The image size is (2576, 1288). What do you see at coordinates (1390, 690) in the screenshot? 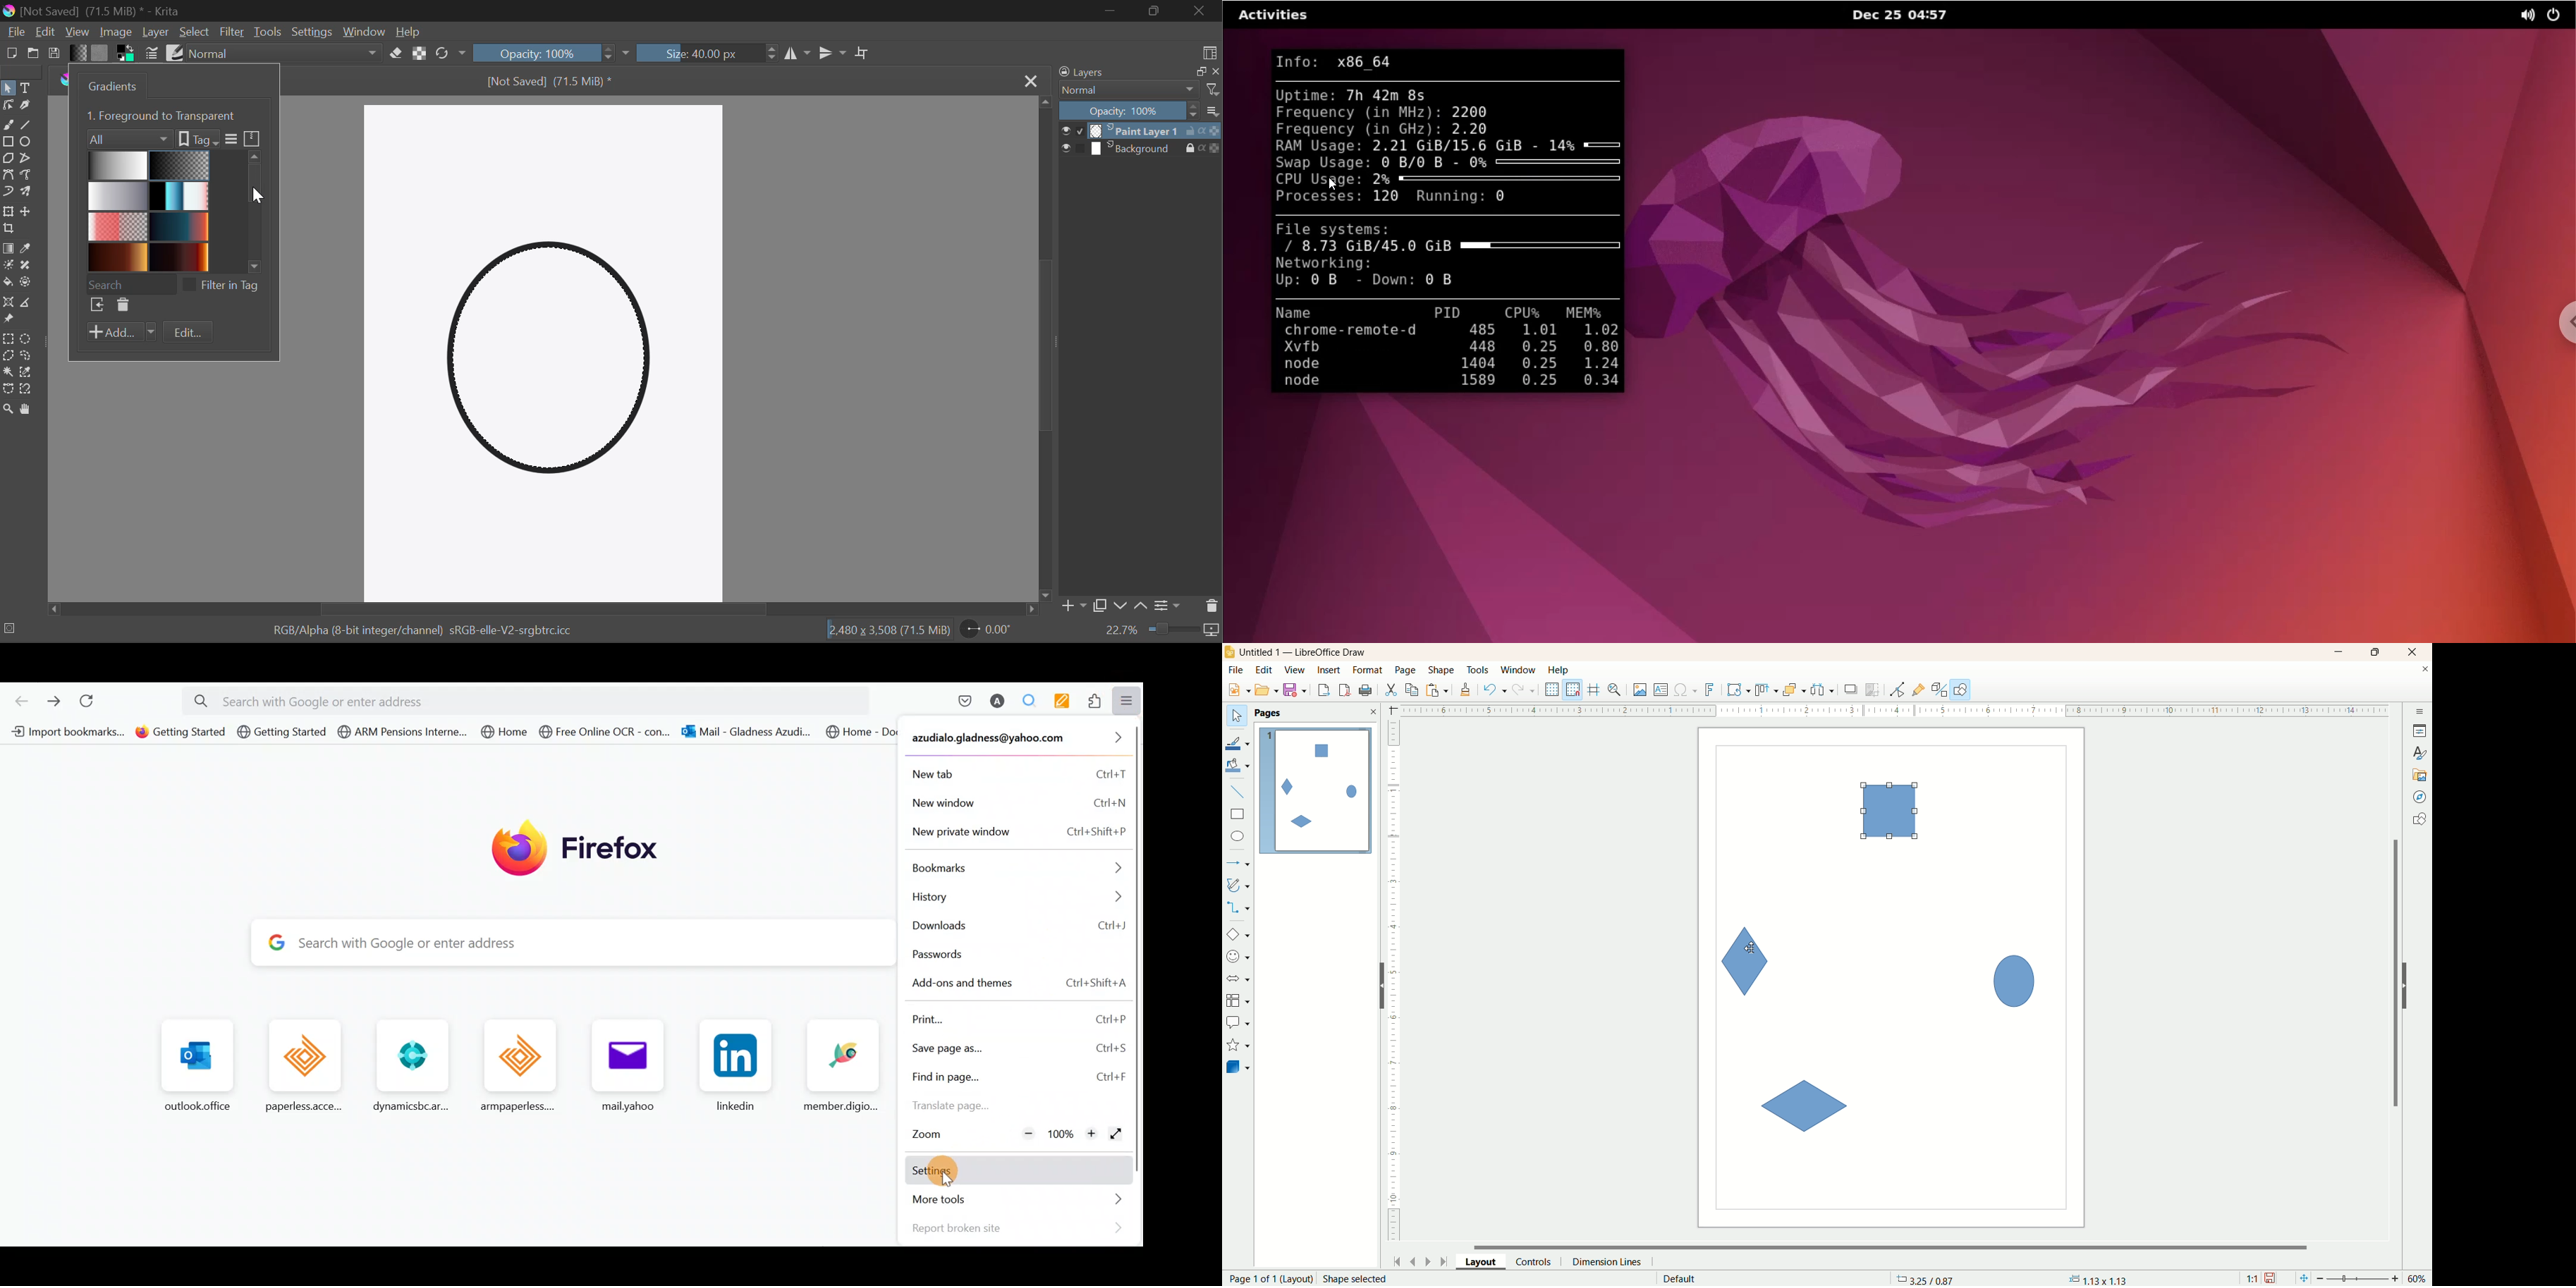
I see `cut` at bounding box center [1390, 690].